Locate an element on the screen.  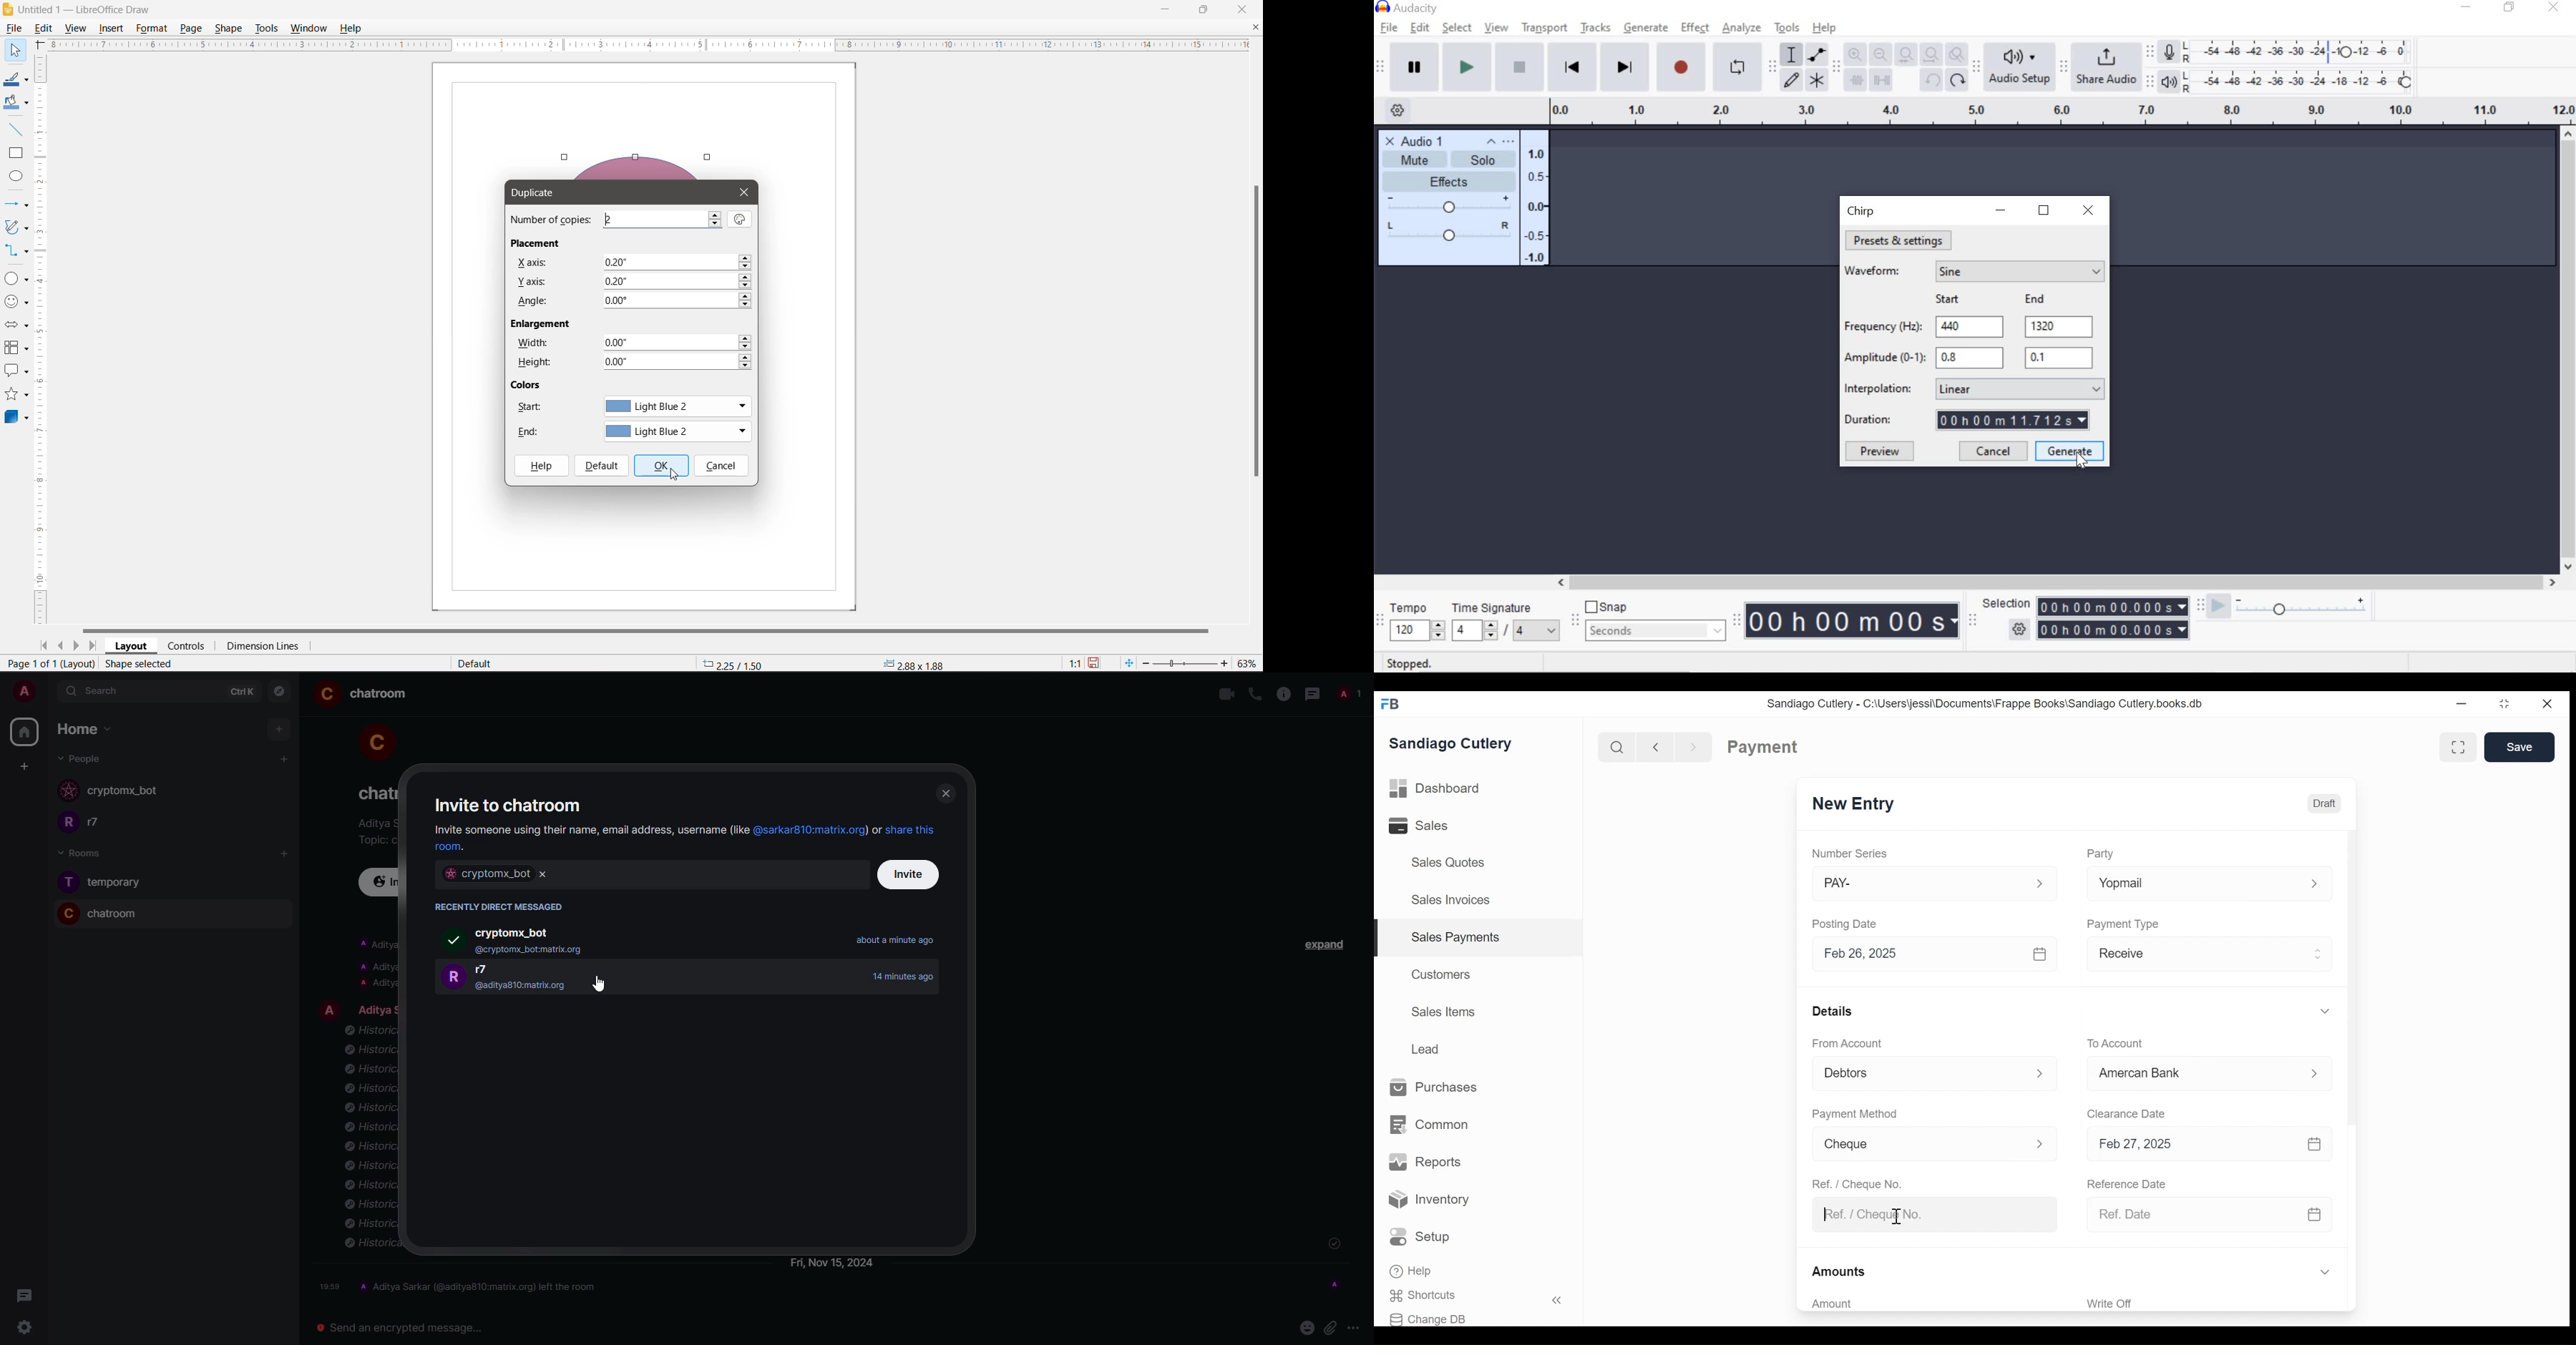
recently is located at coordinates (502, 906).